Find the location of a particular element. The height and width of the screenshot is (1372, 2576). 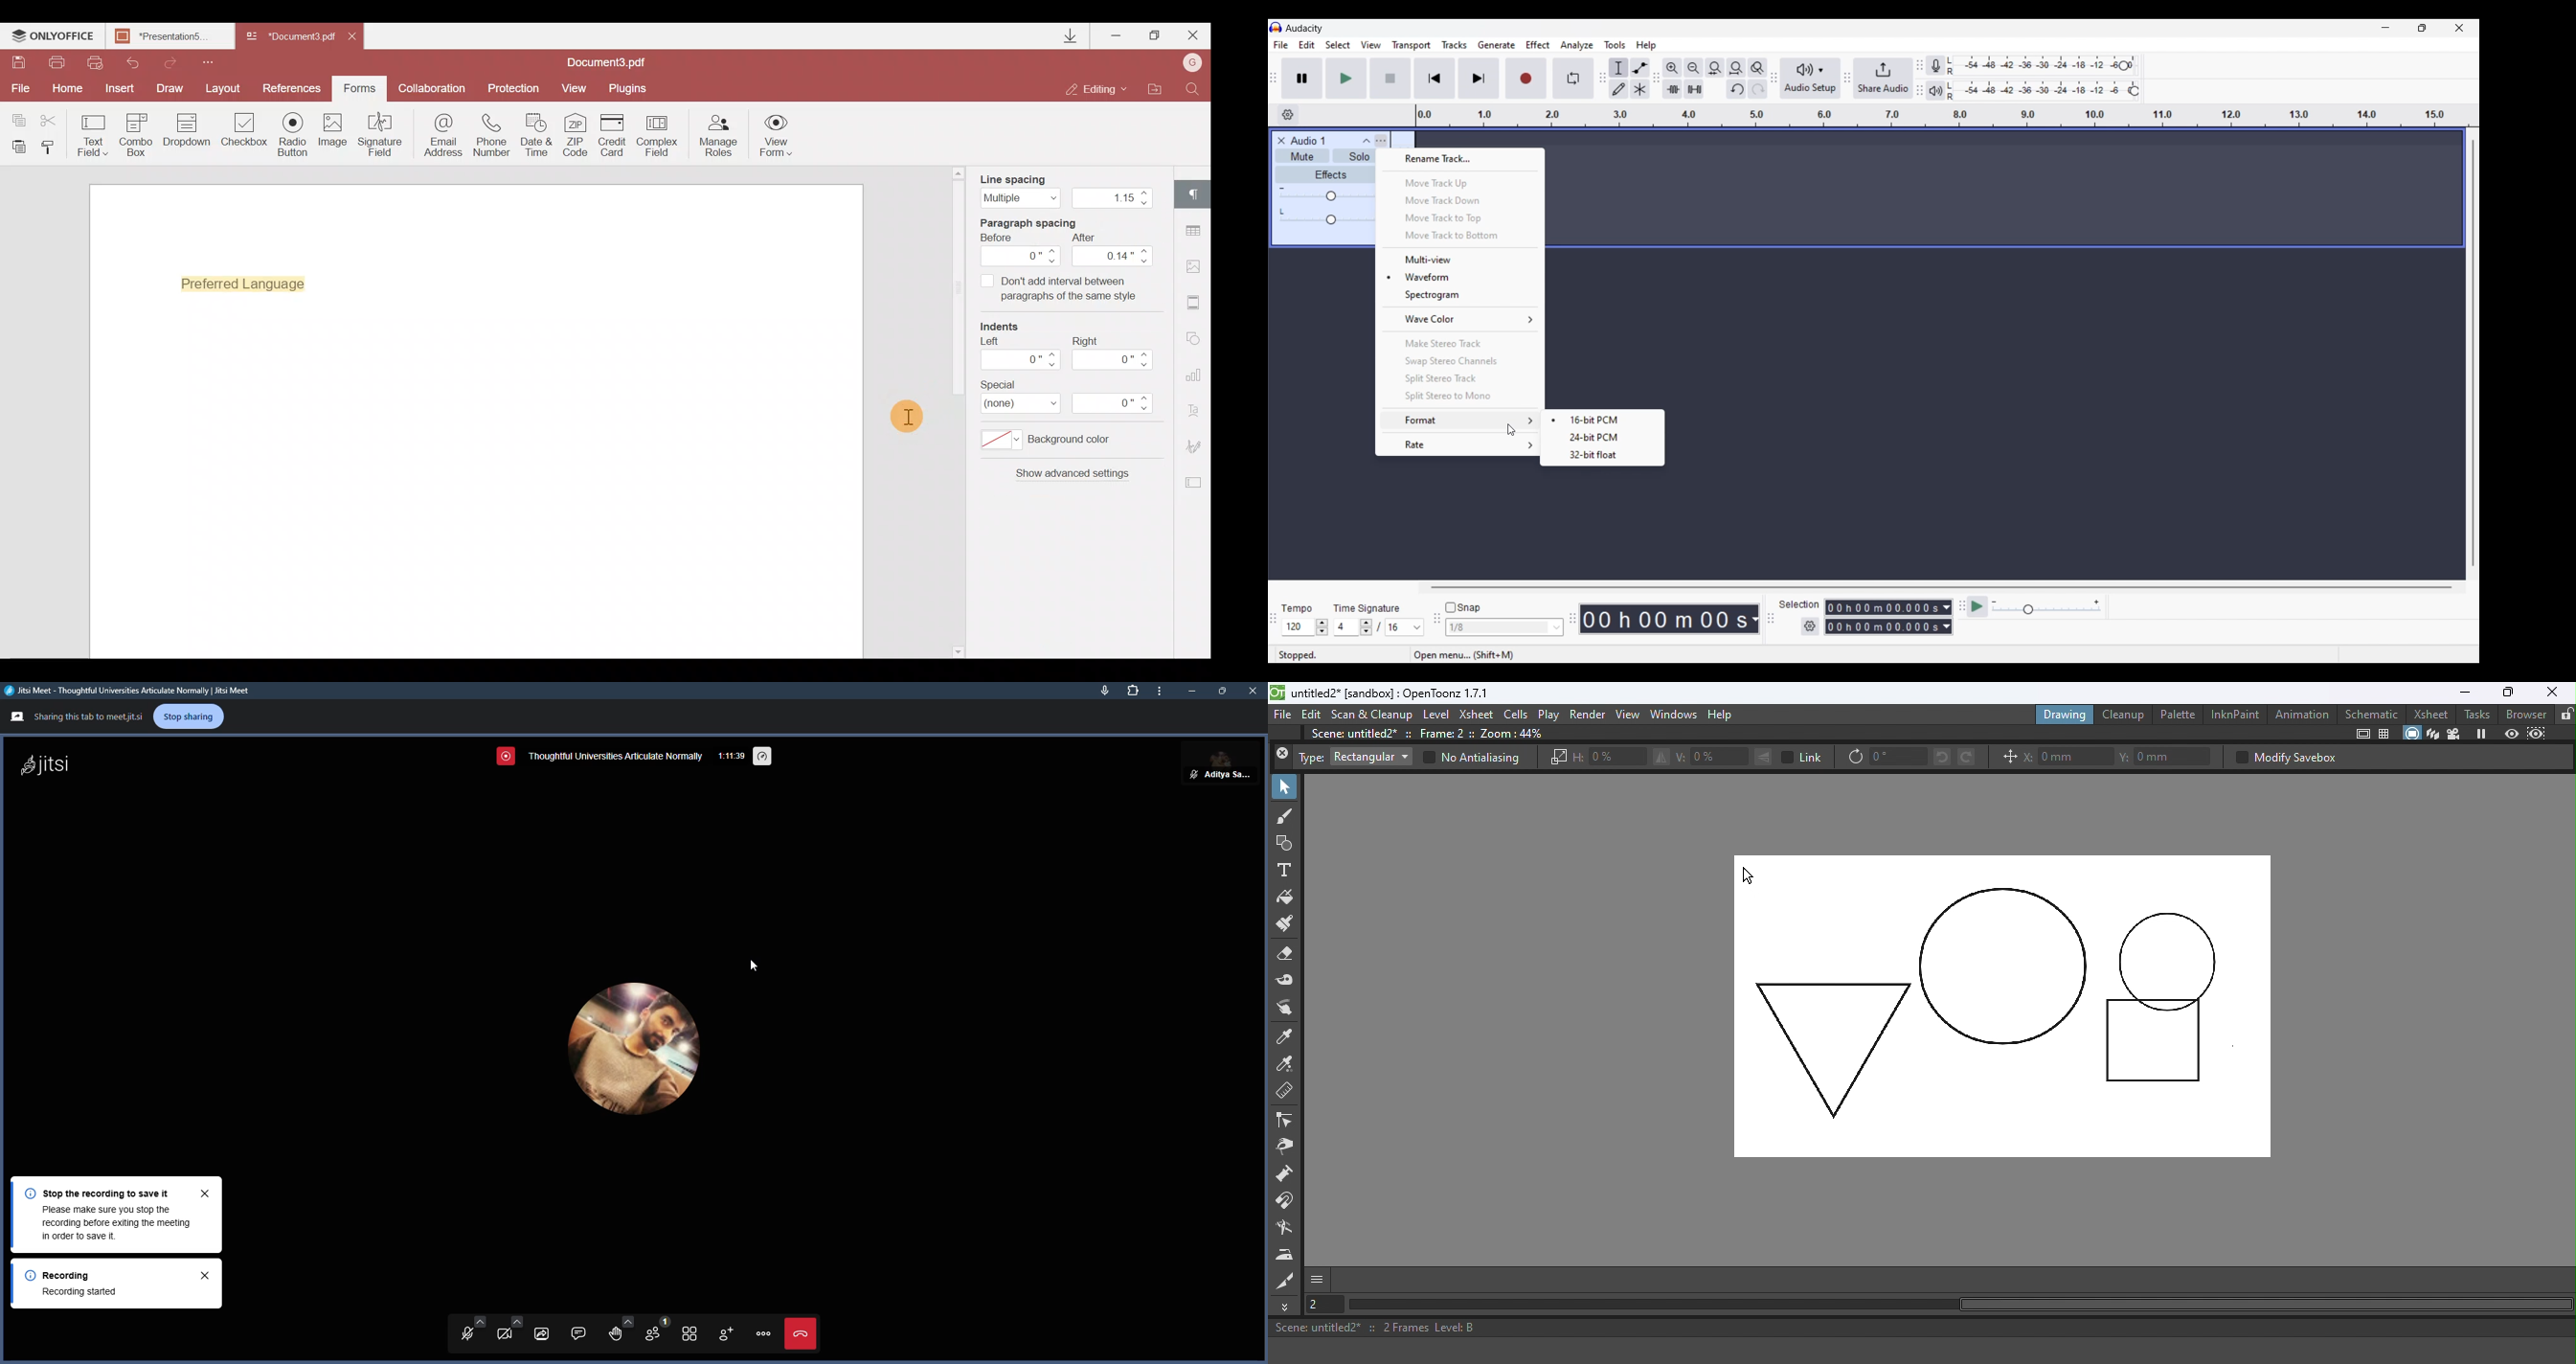

Cutter tool is located at coordinates (1285, 1281).